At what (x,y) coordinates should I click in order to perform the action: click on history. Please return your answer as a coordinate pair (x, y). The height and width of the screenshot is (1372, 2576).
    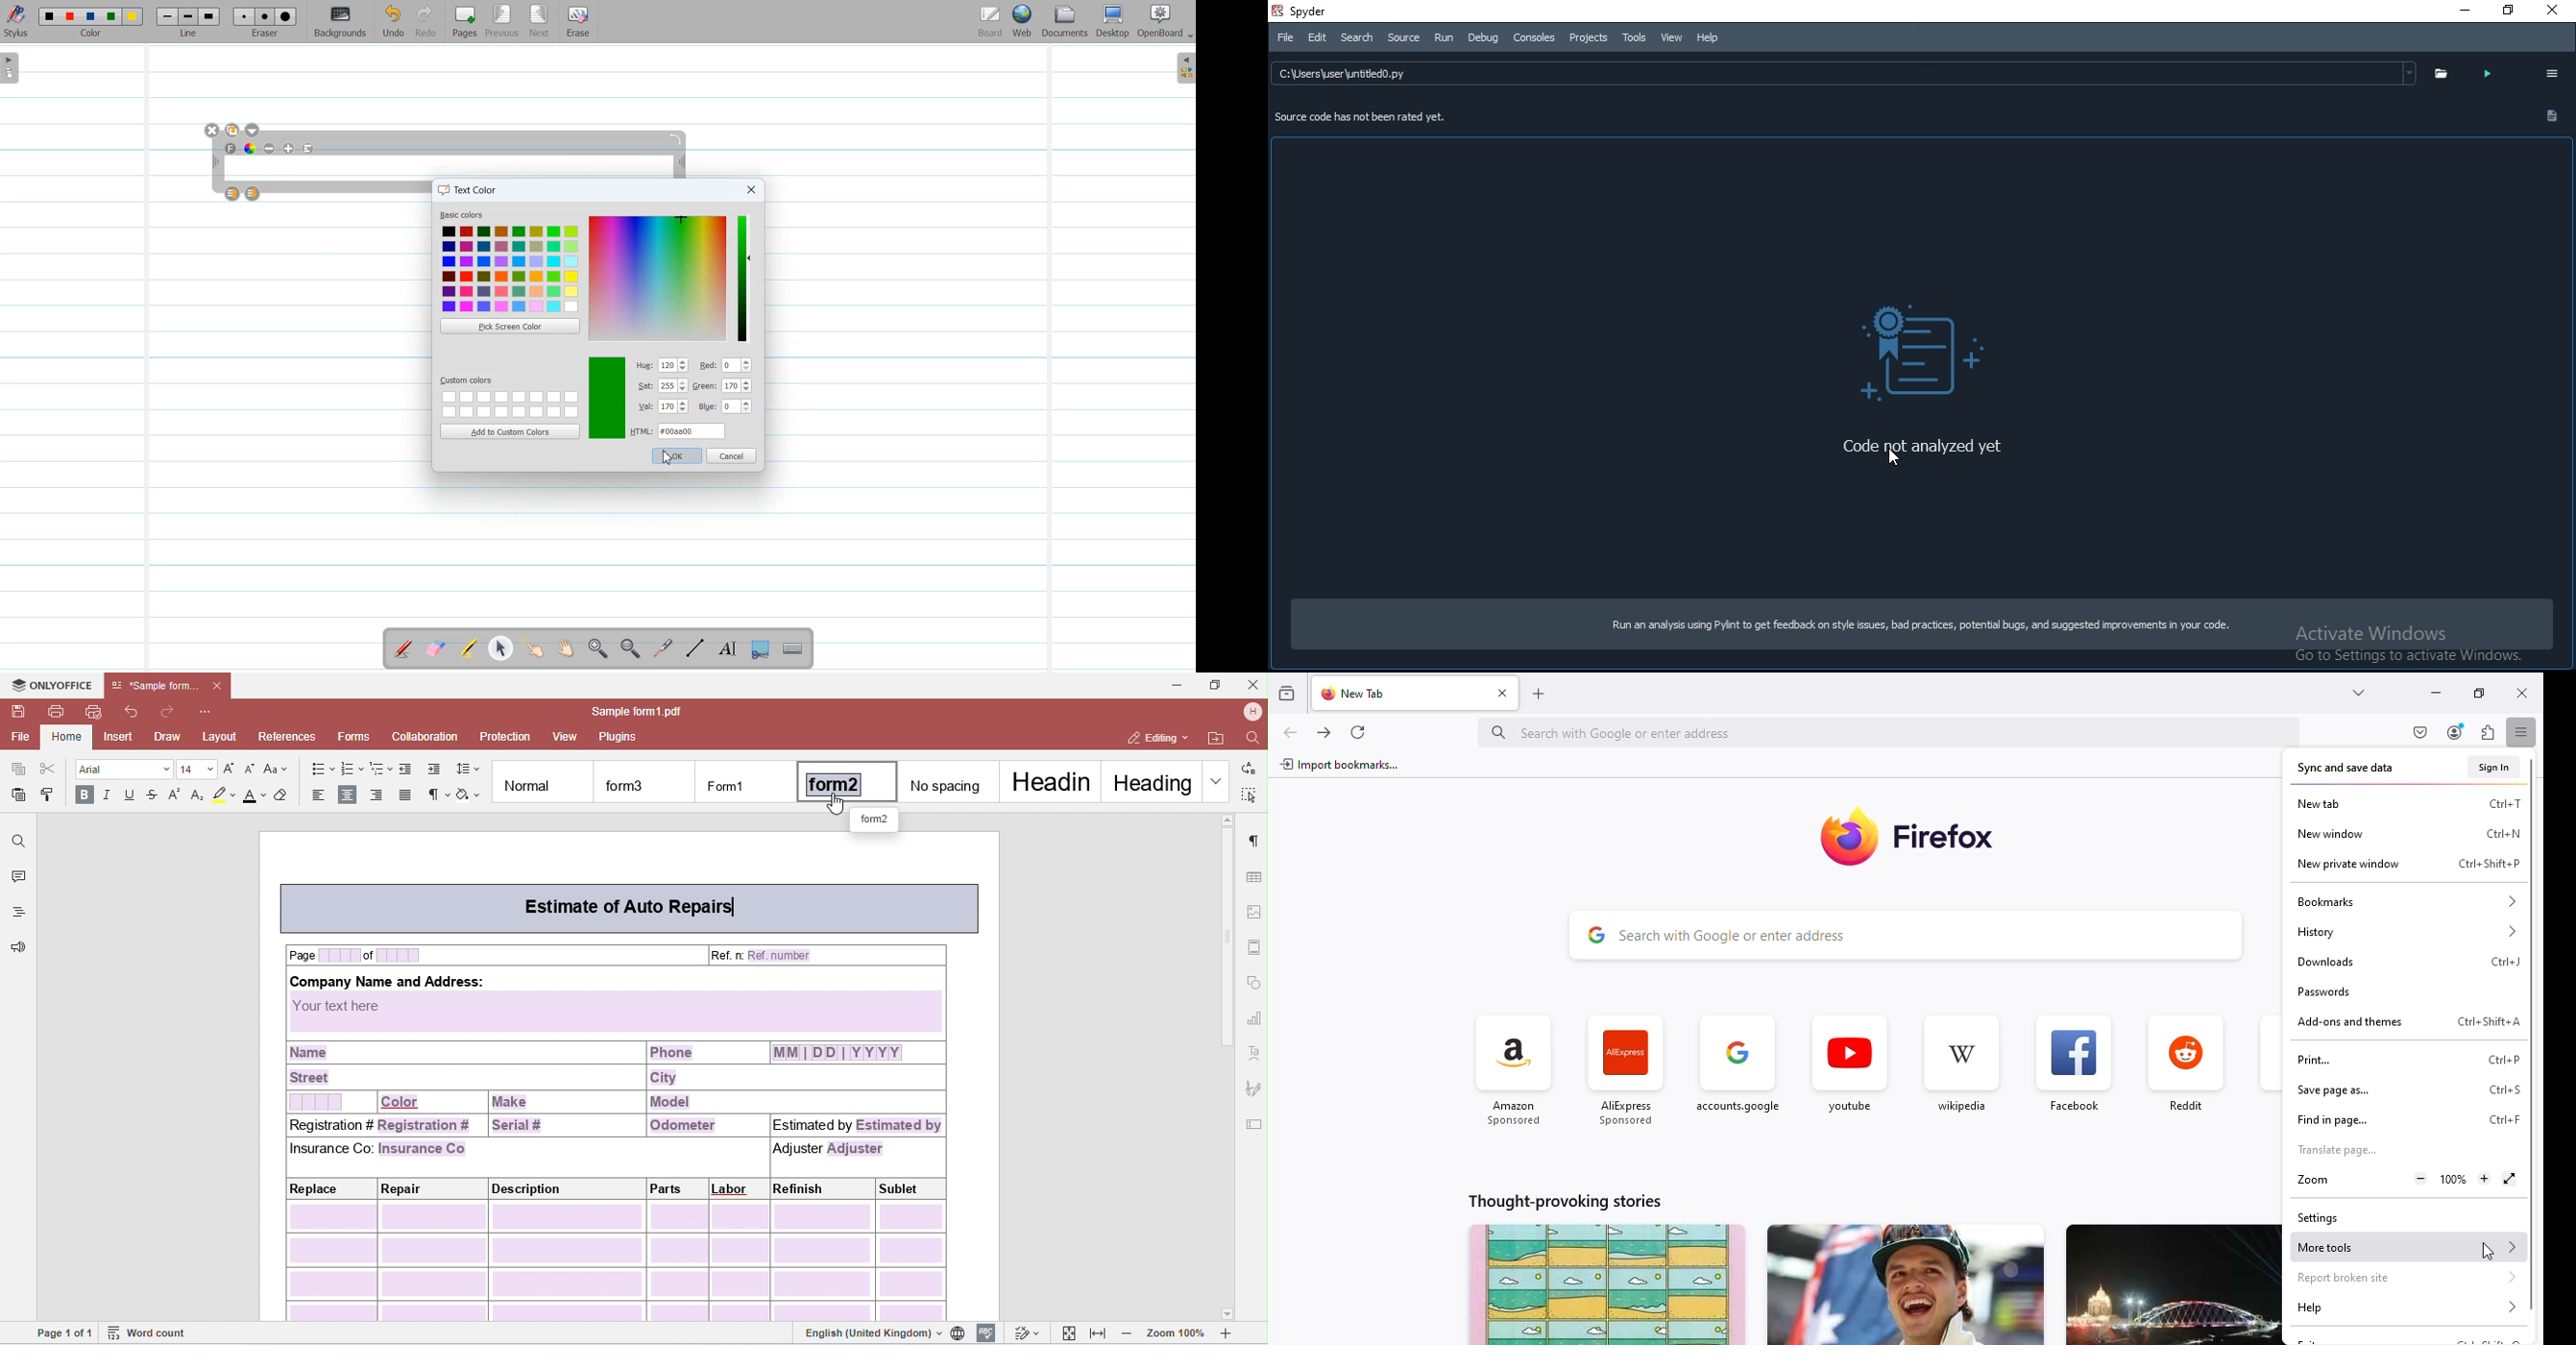
    Looking at the image, I should click on (2408, 931).